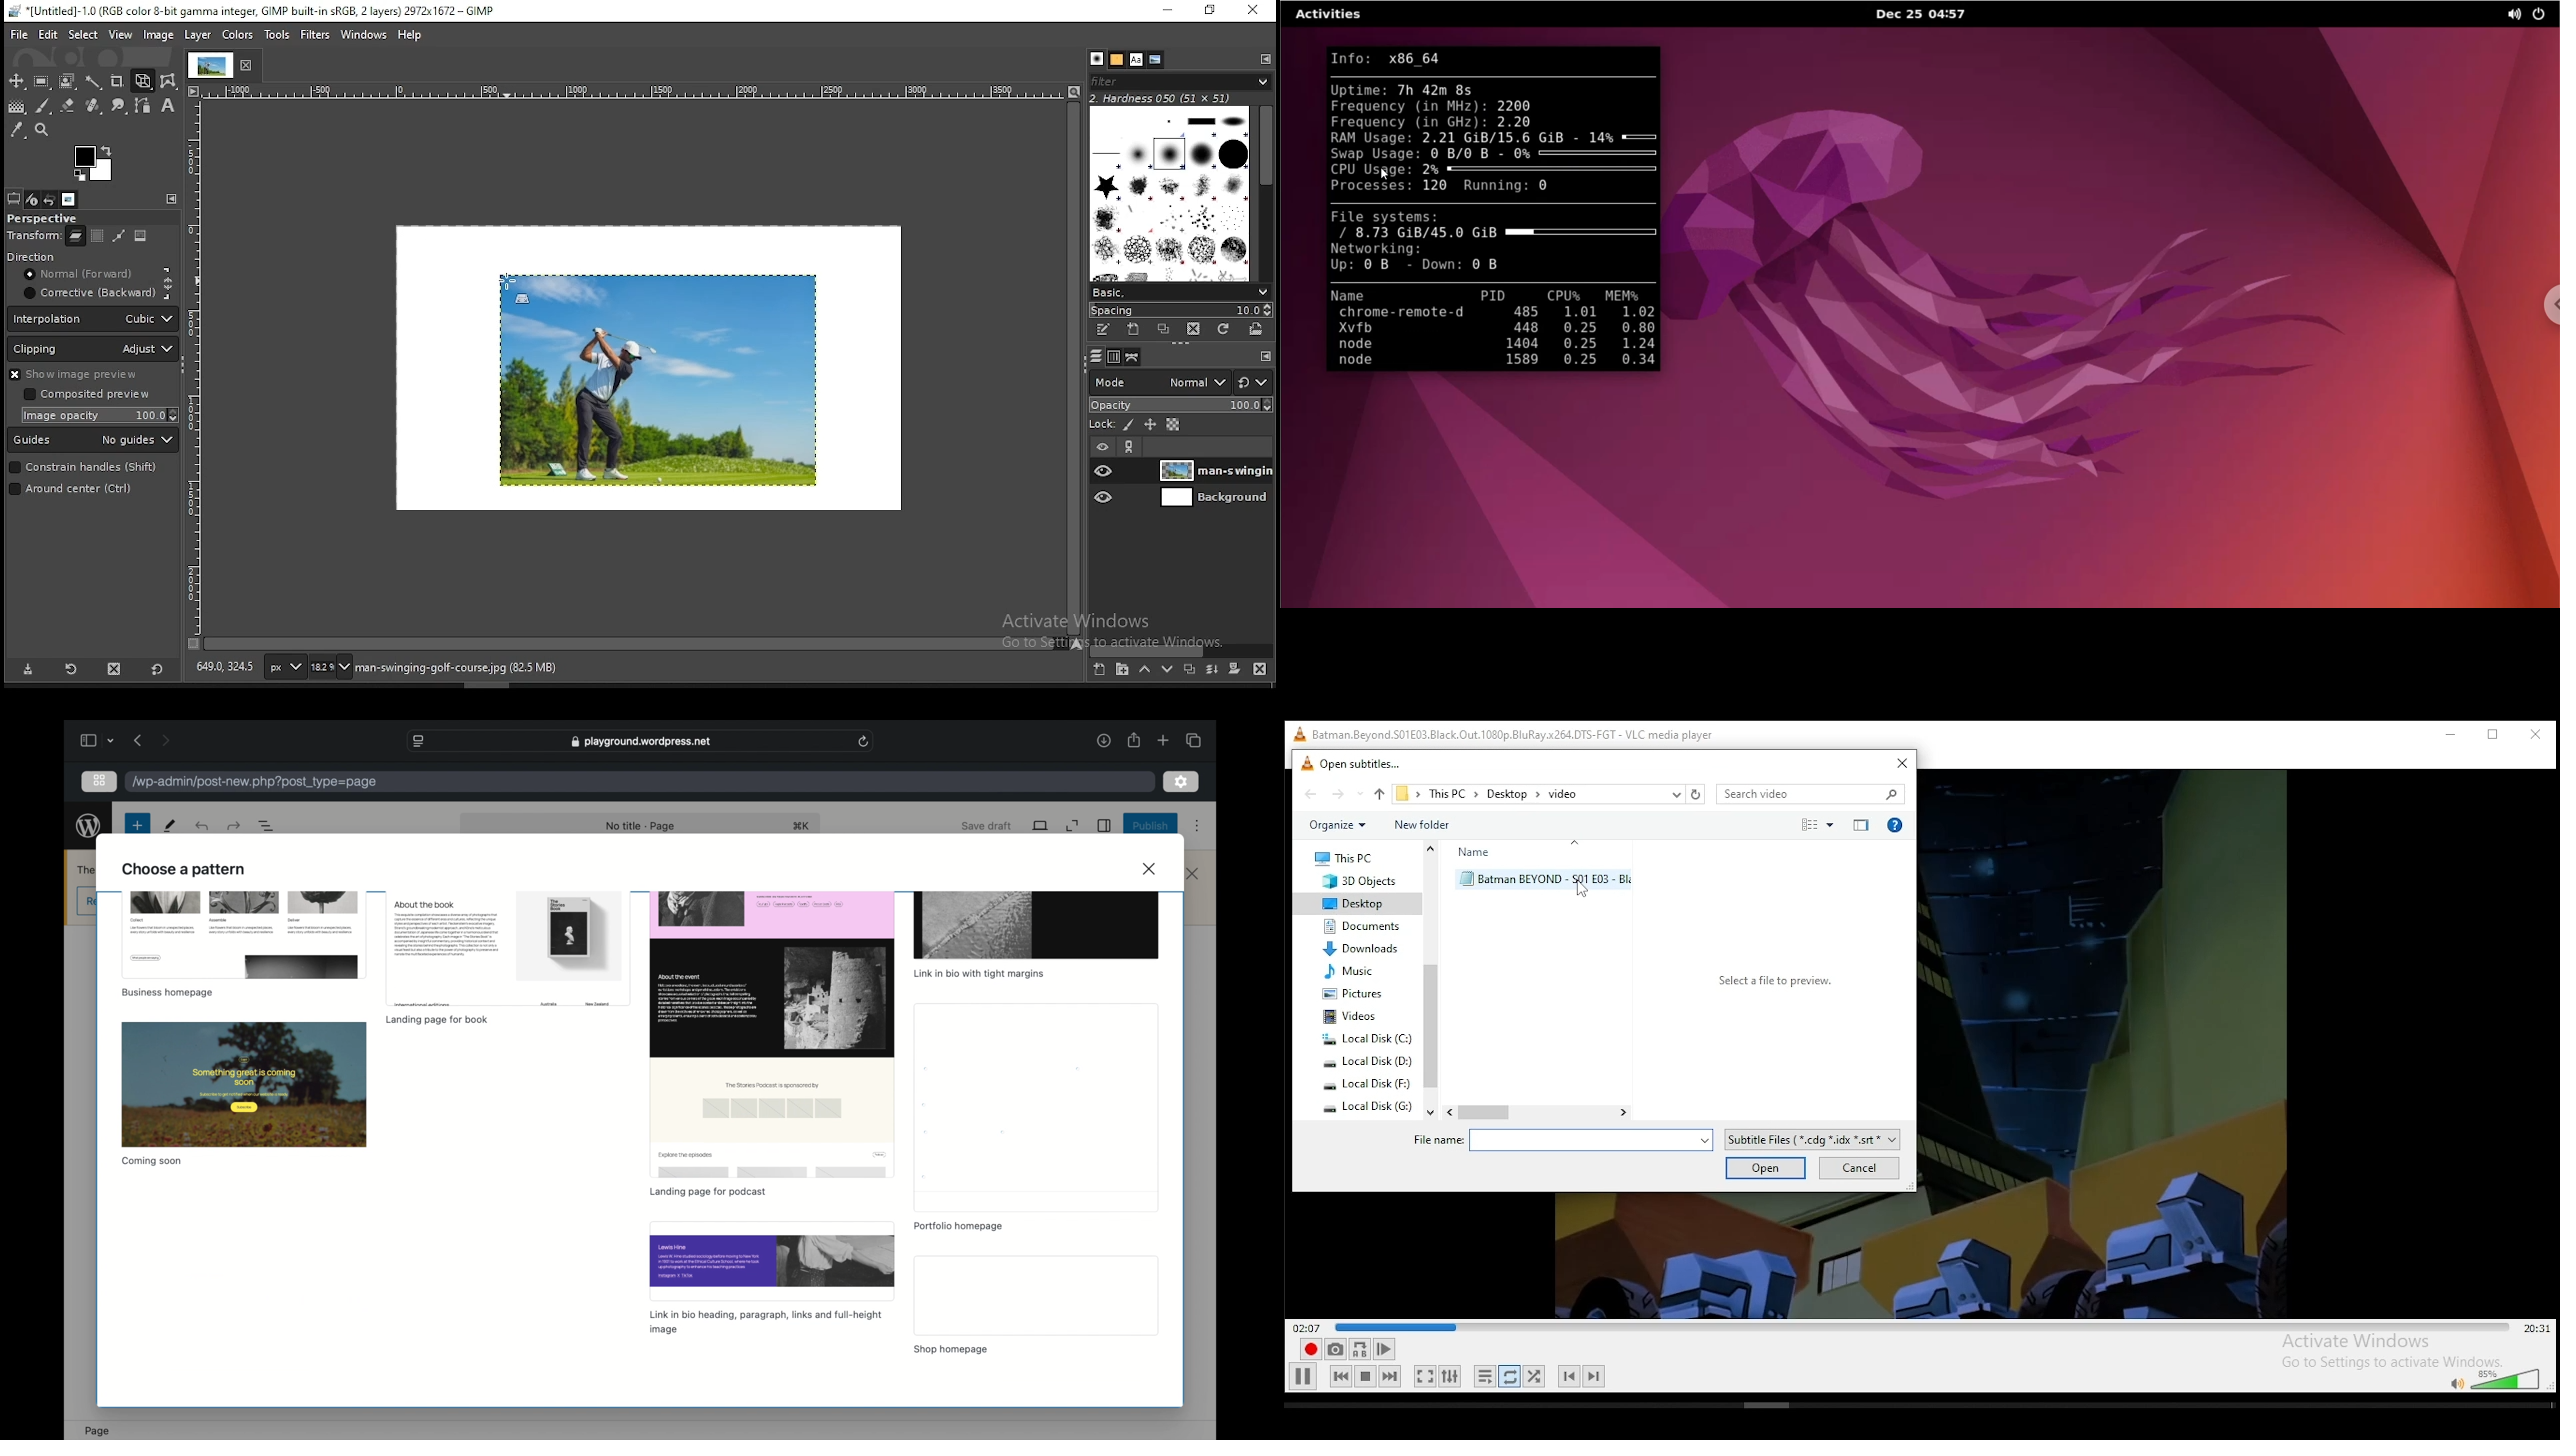  What do you see at coordinates (87, 740) in the screenshot?
I see `sidebar` at bounding box center [87, 740].